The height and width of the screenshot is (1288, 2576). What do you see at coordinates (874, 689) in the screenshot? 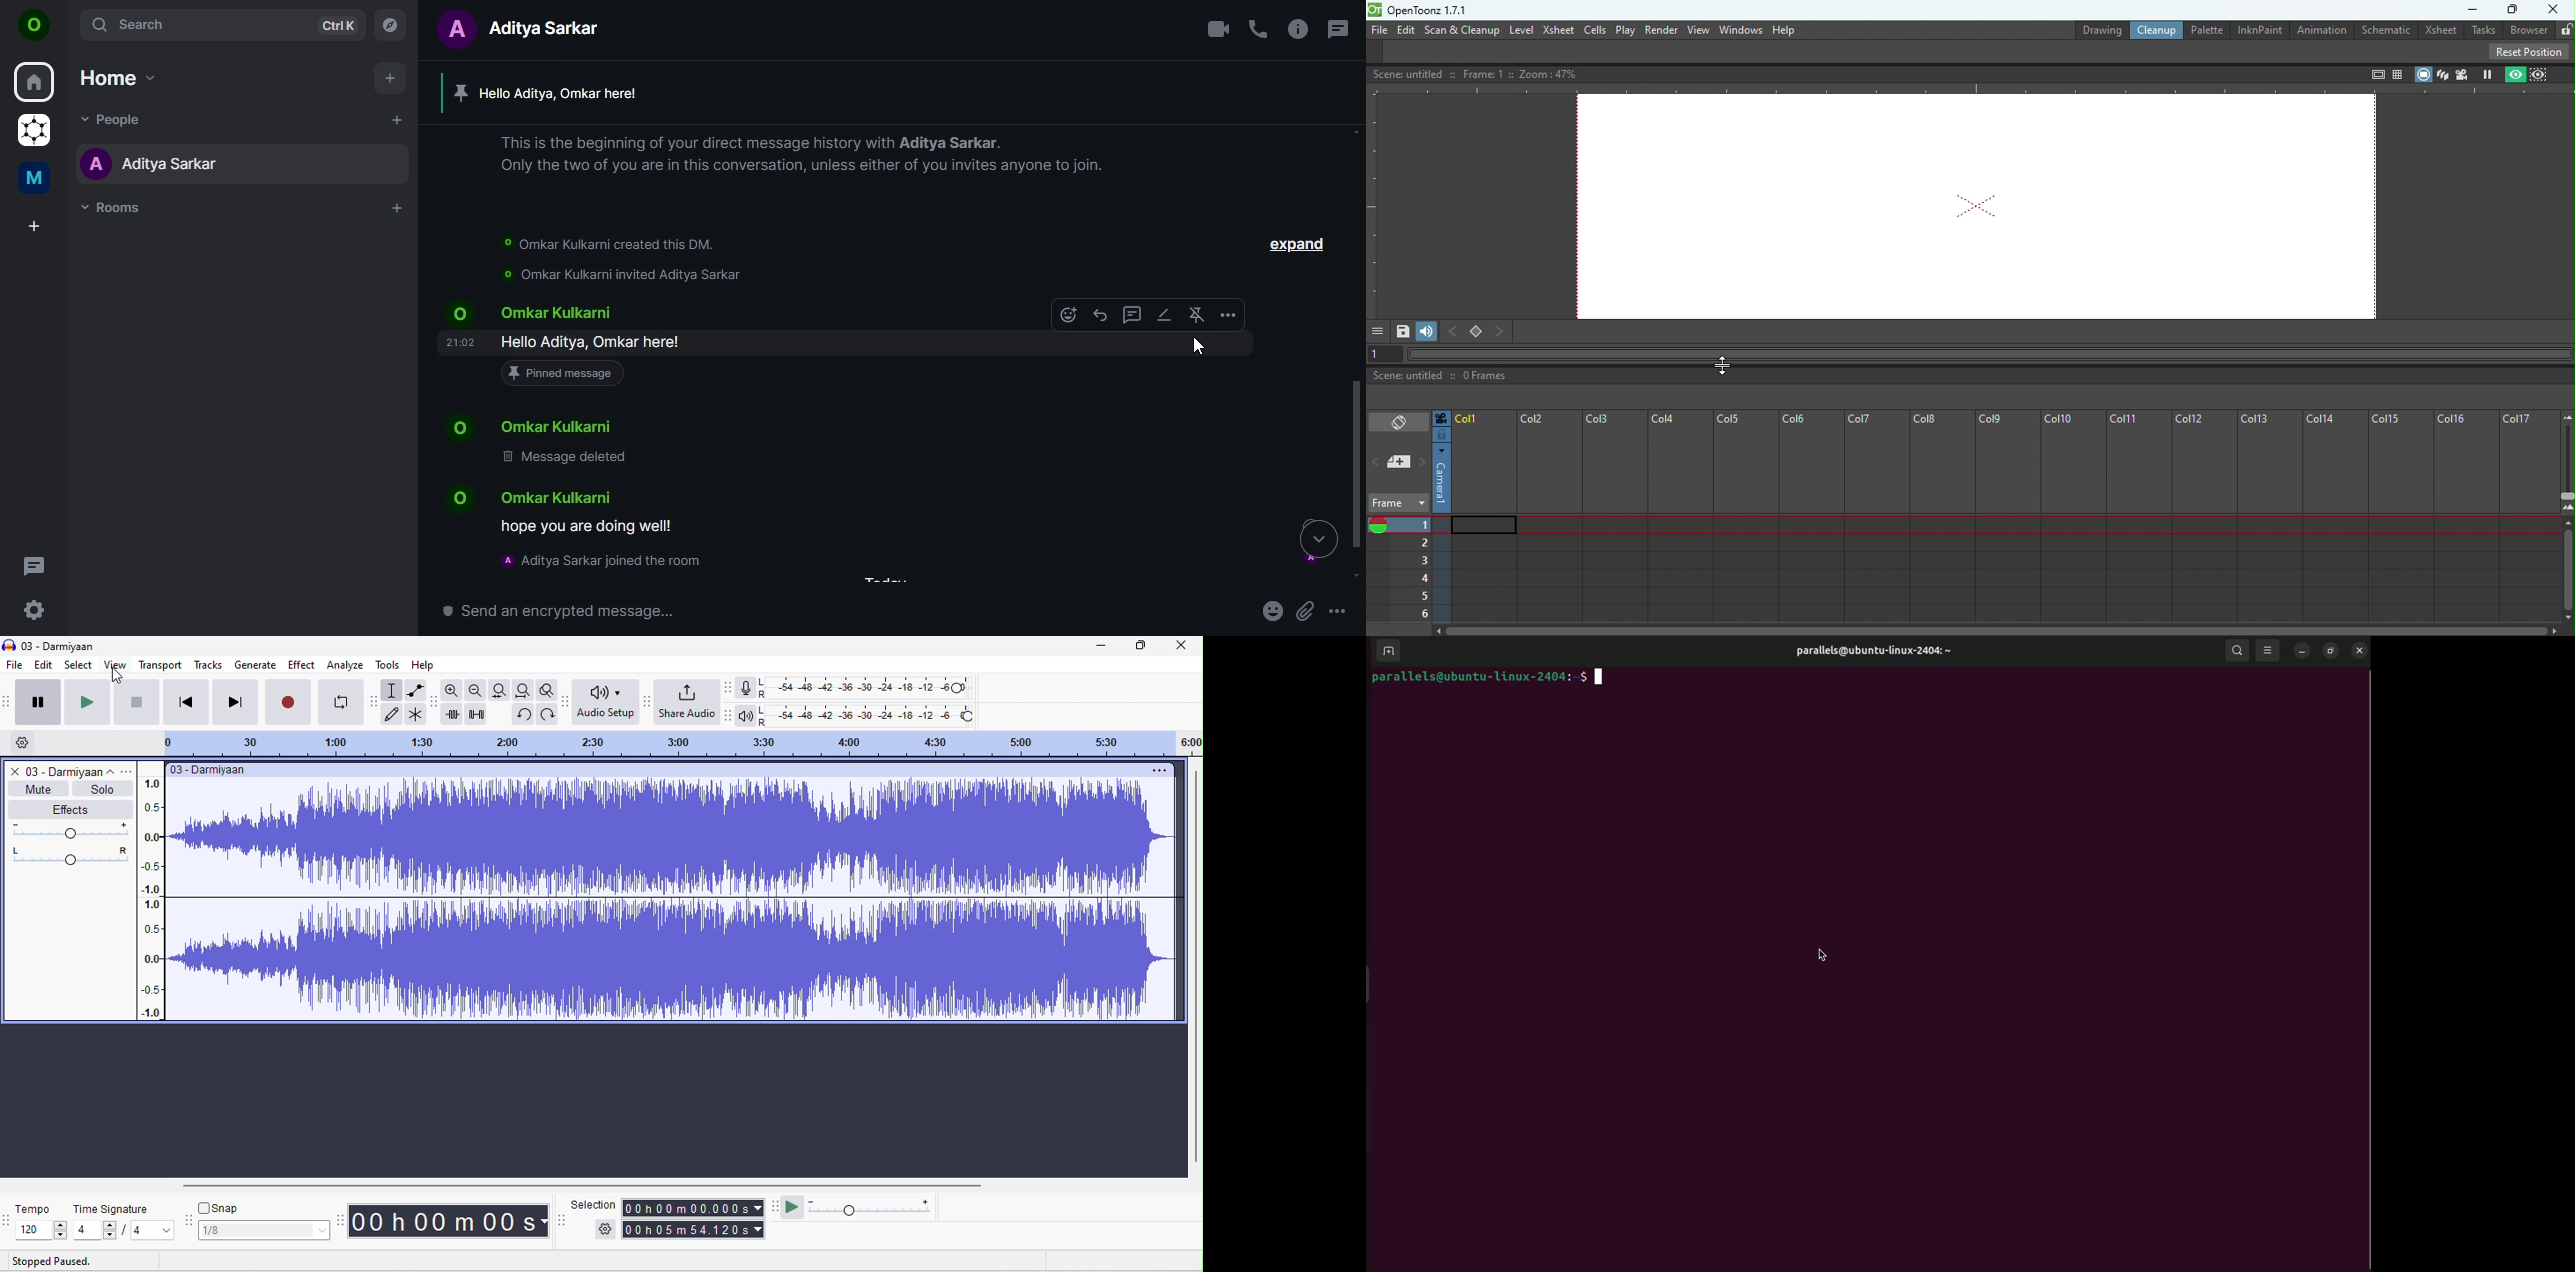
I see `recording level` at bounding box center [874, 689].